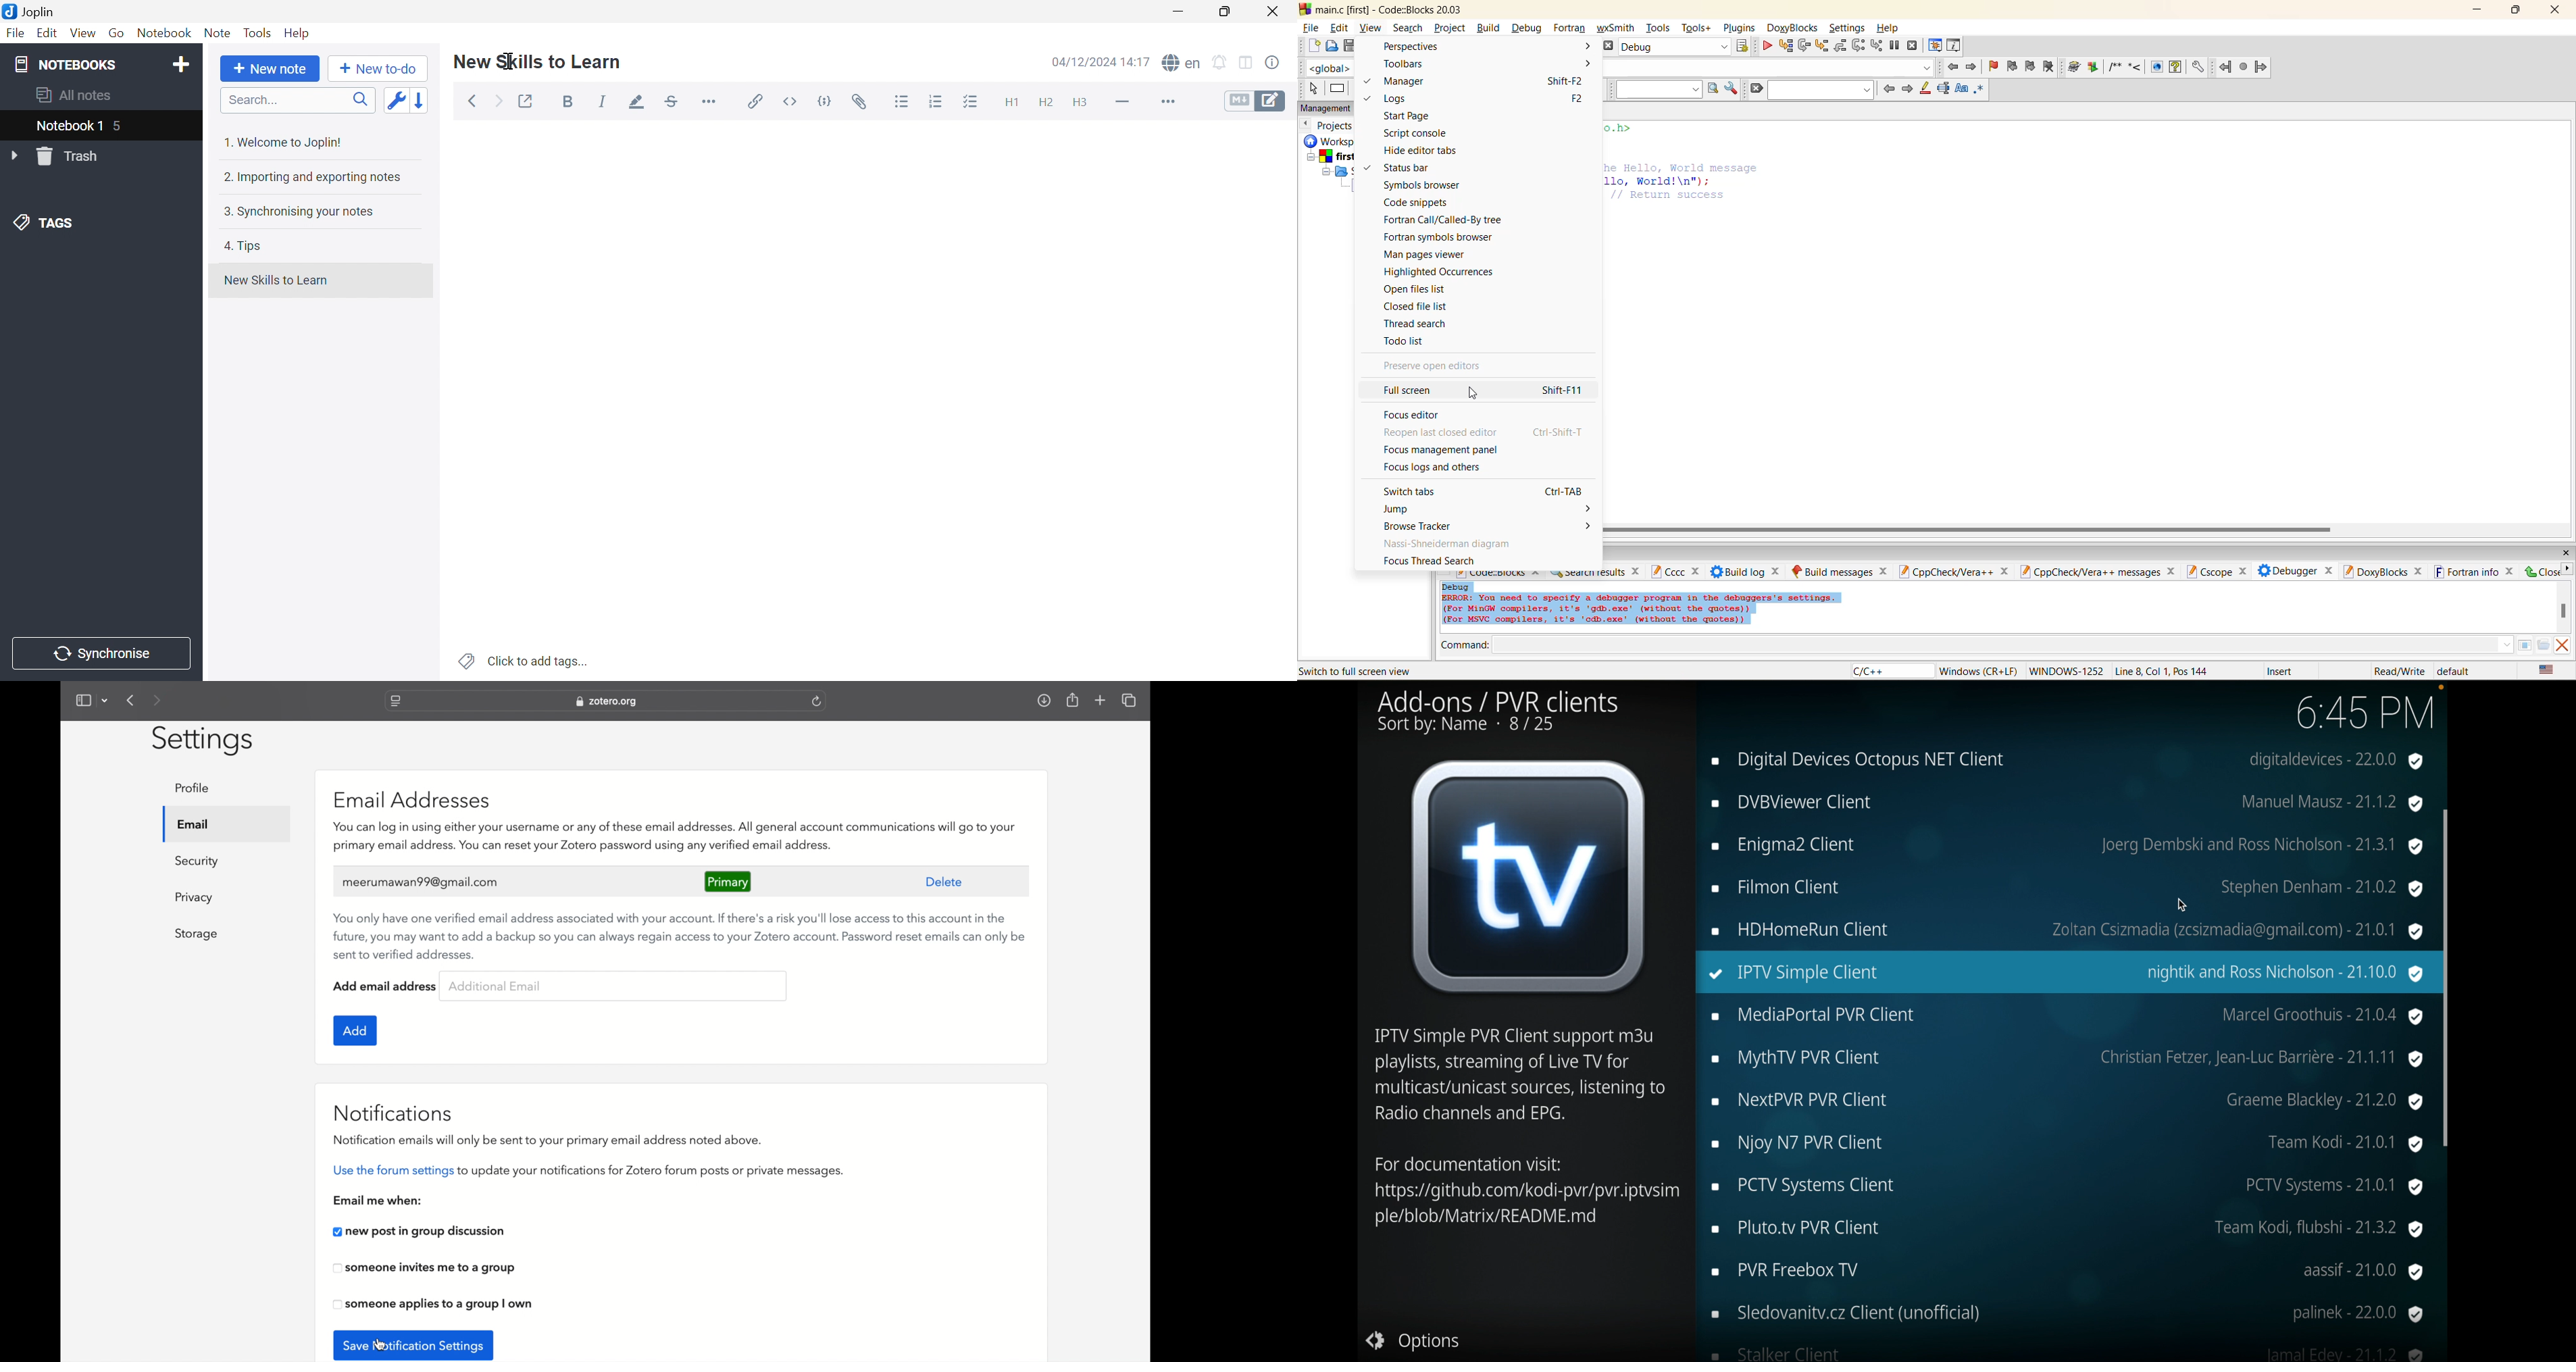  I want to click on Add notebook, so click(181, 66).